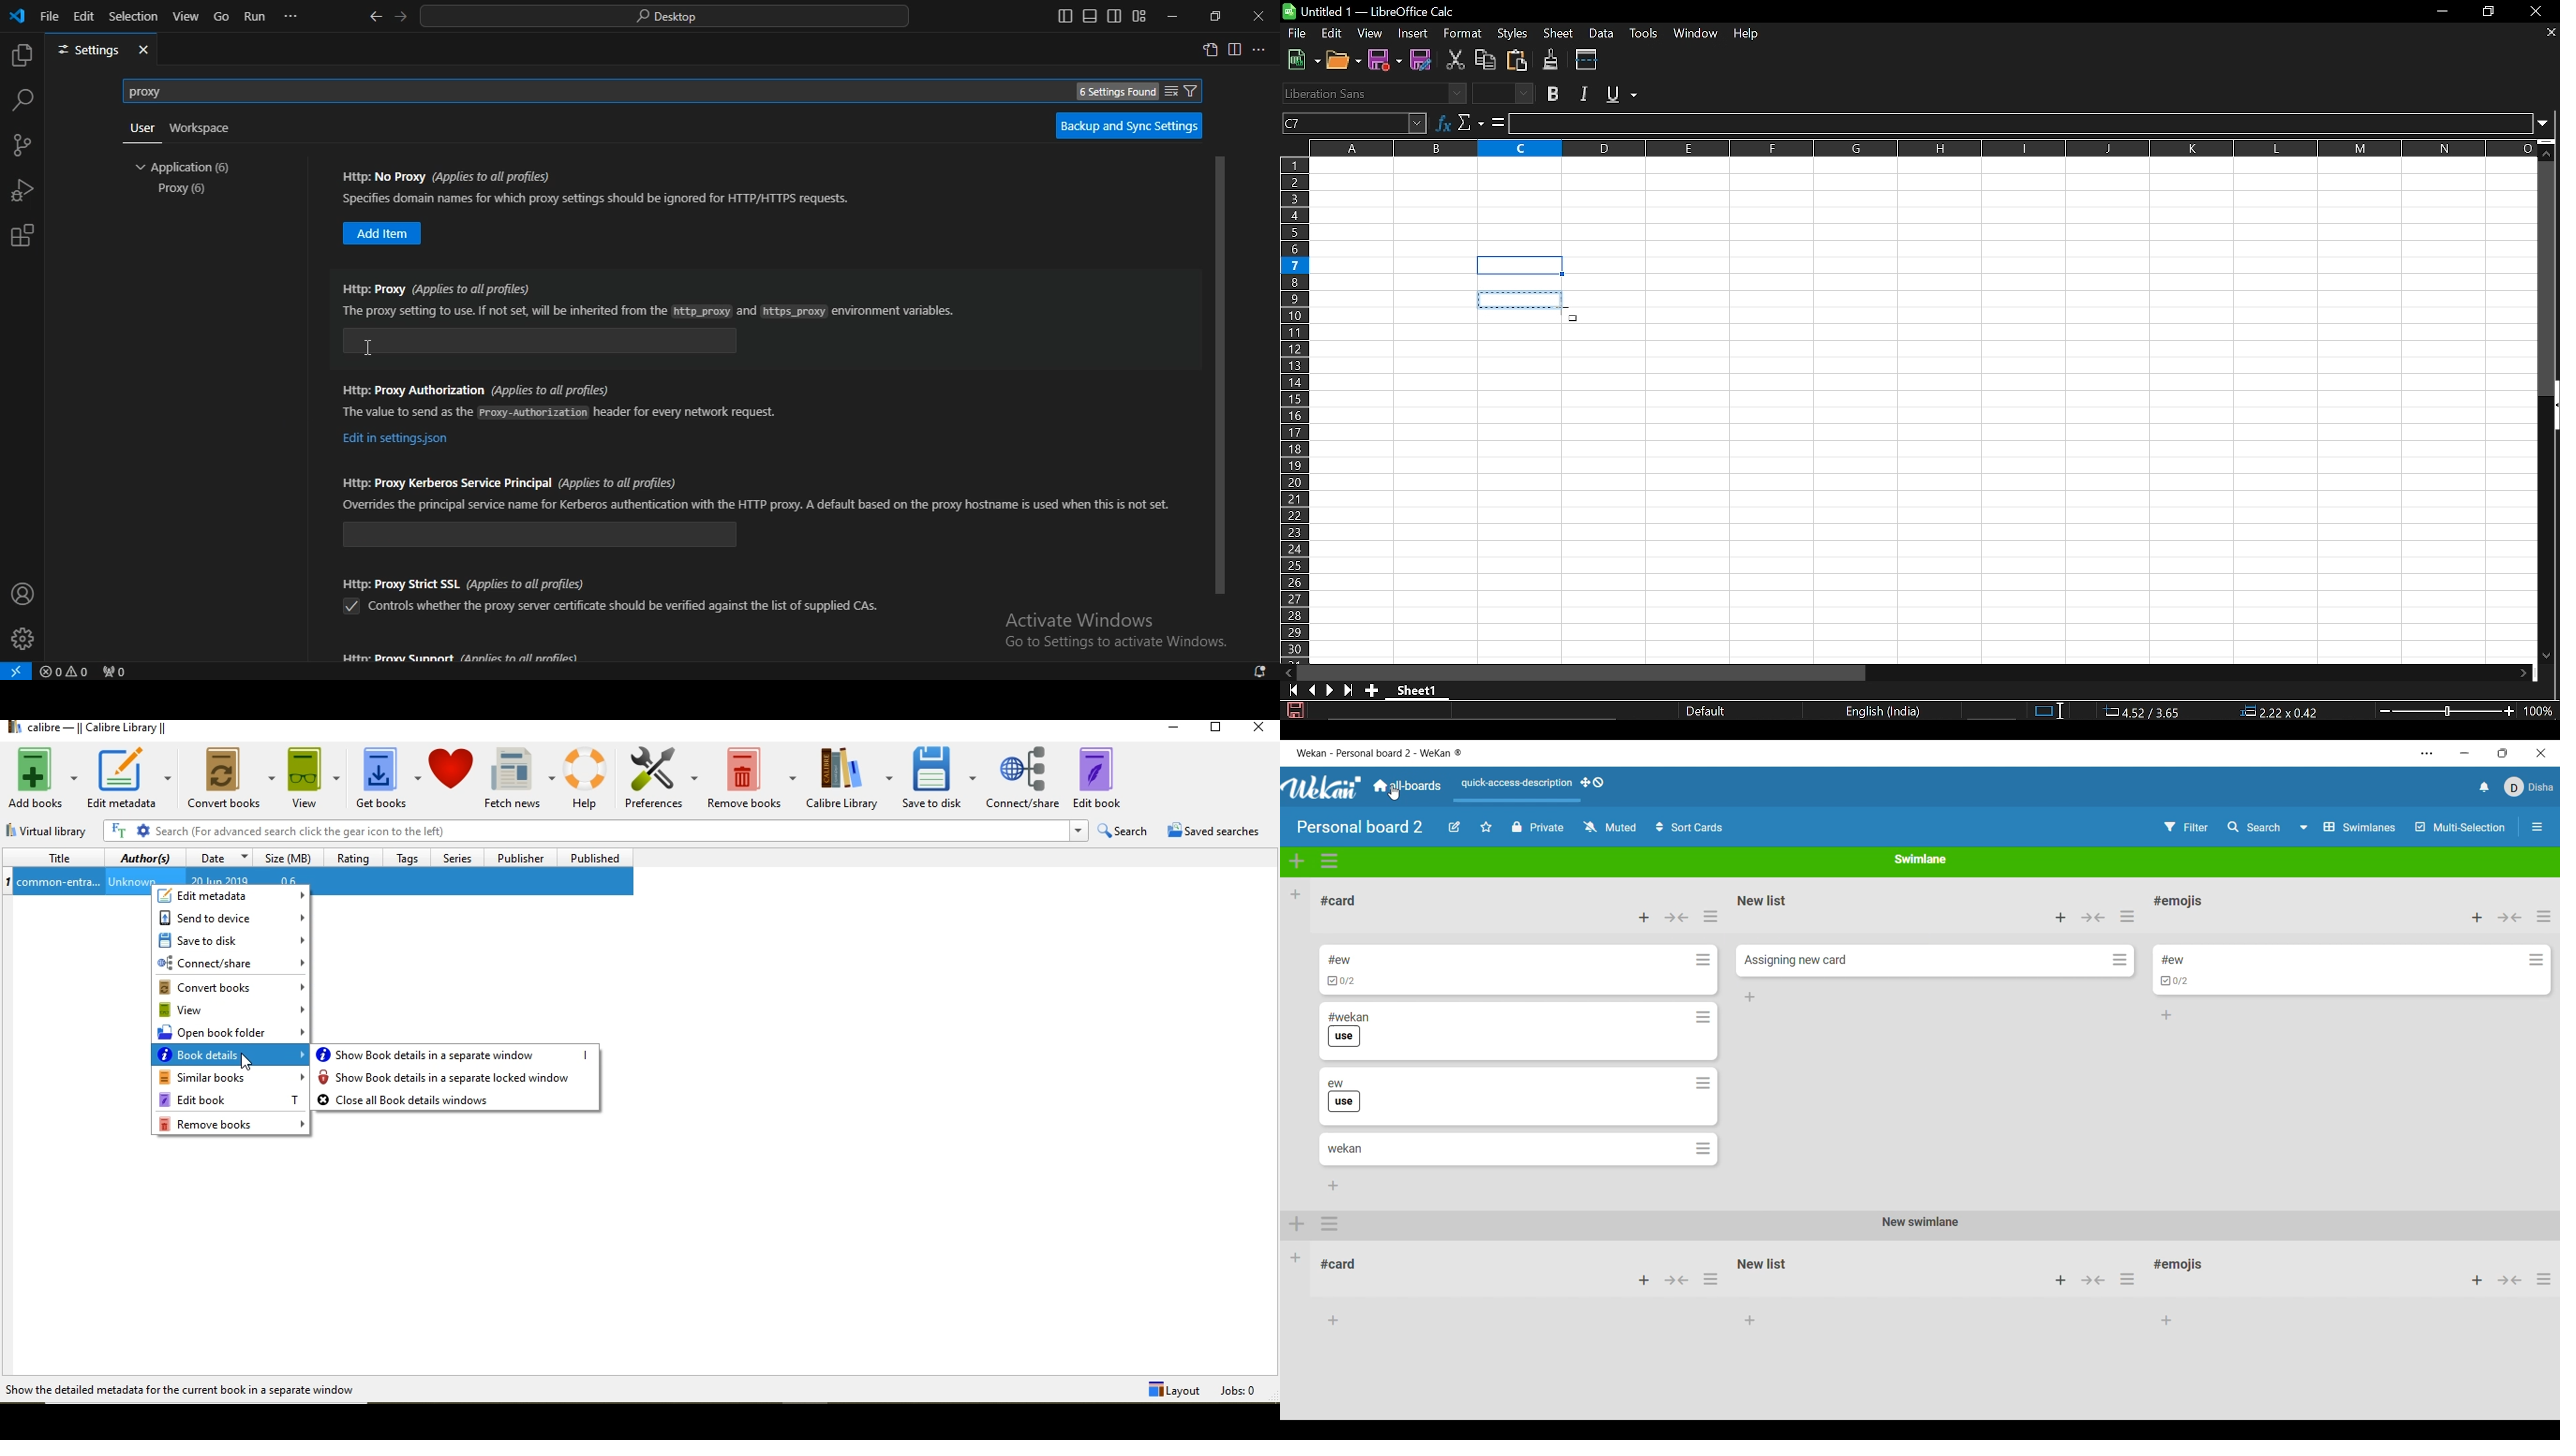 Image resolution: width=2576 pixels, height=1456 pixels. I want to click on List actions, so click(2127, 916).